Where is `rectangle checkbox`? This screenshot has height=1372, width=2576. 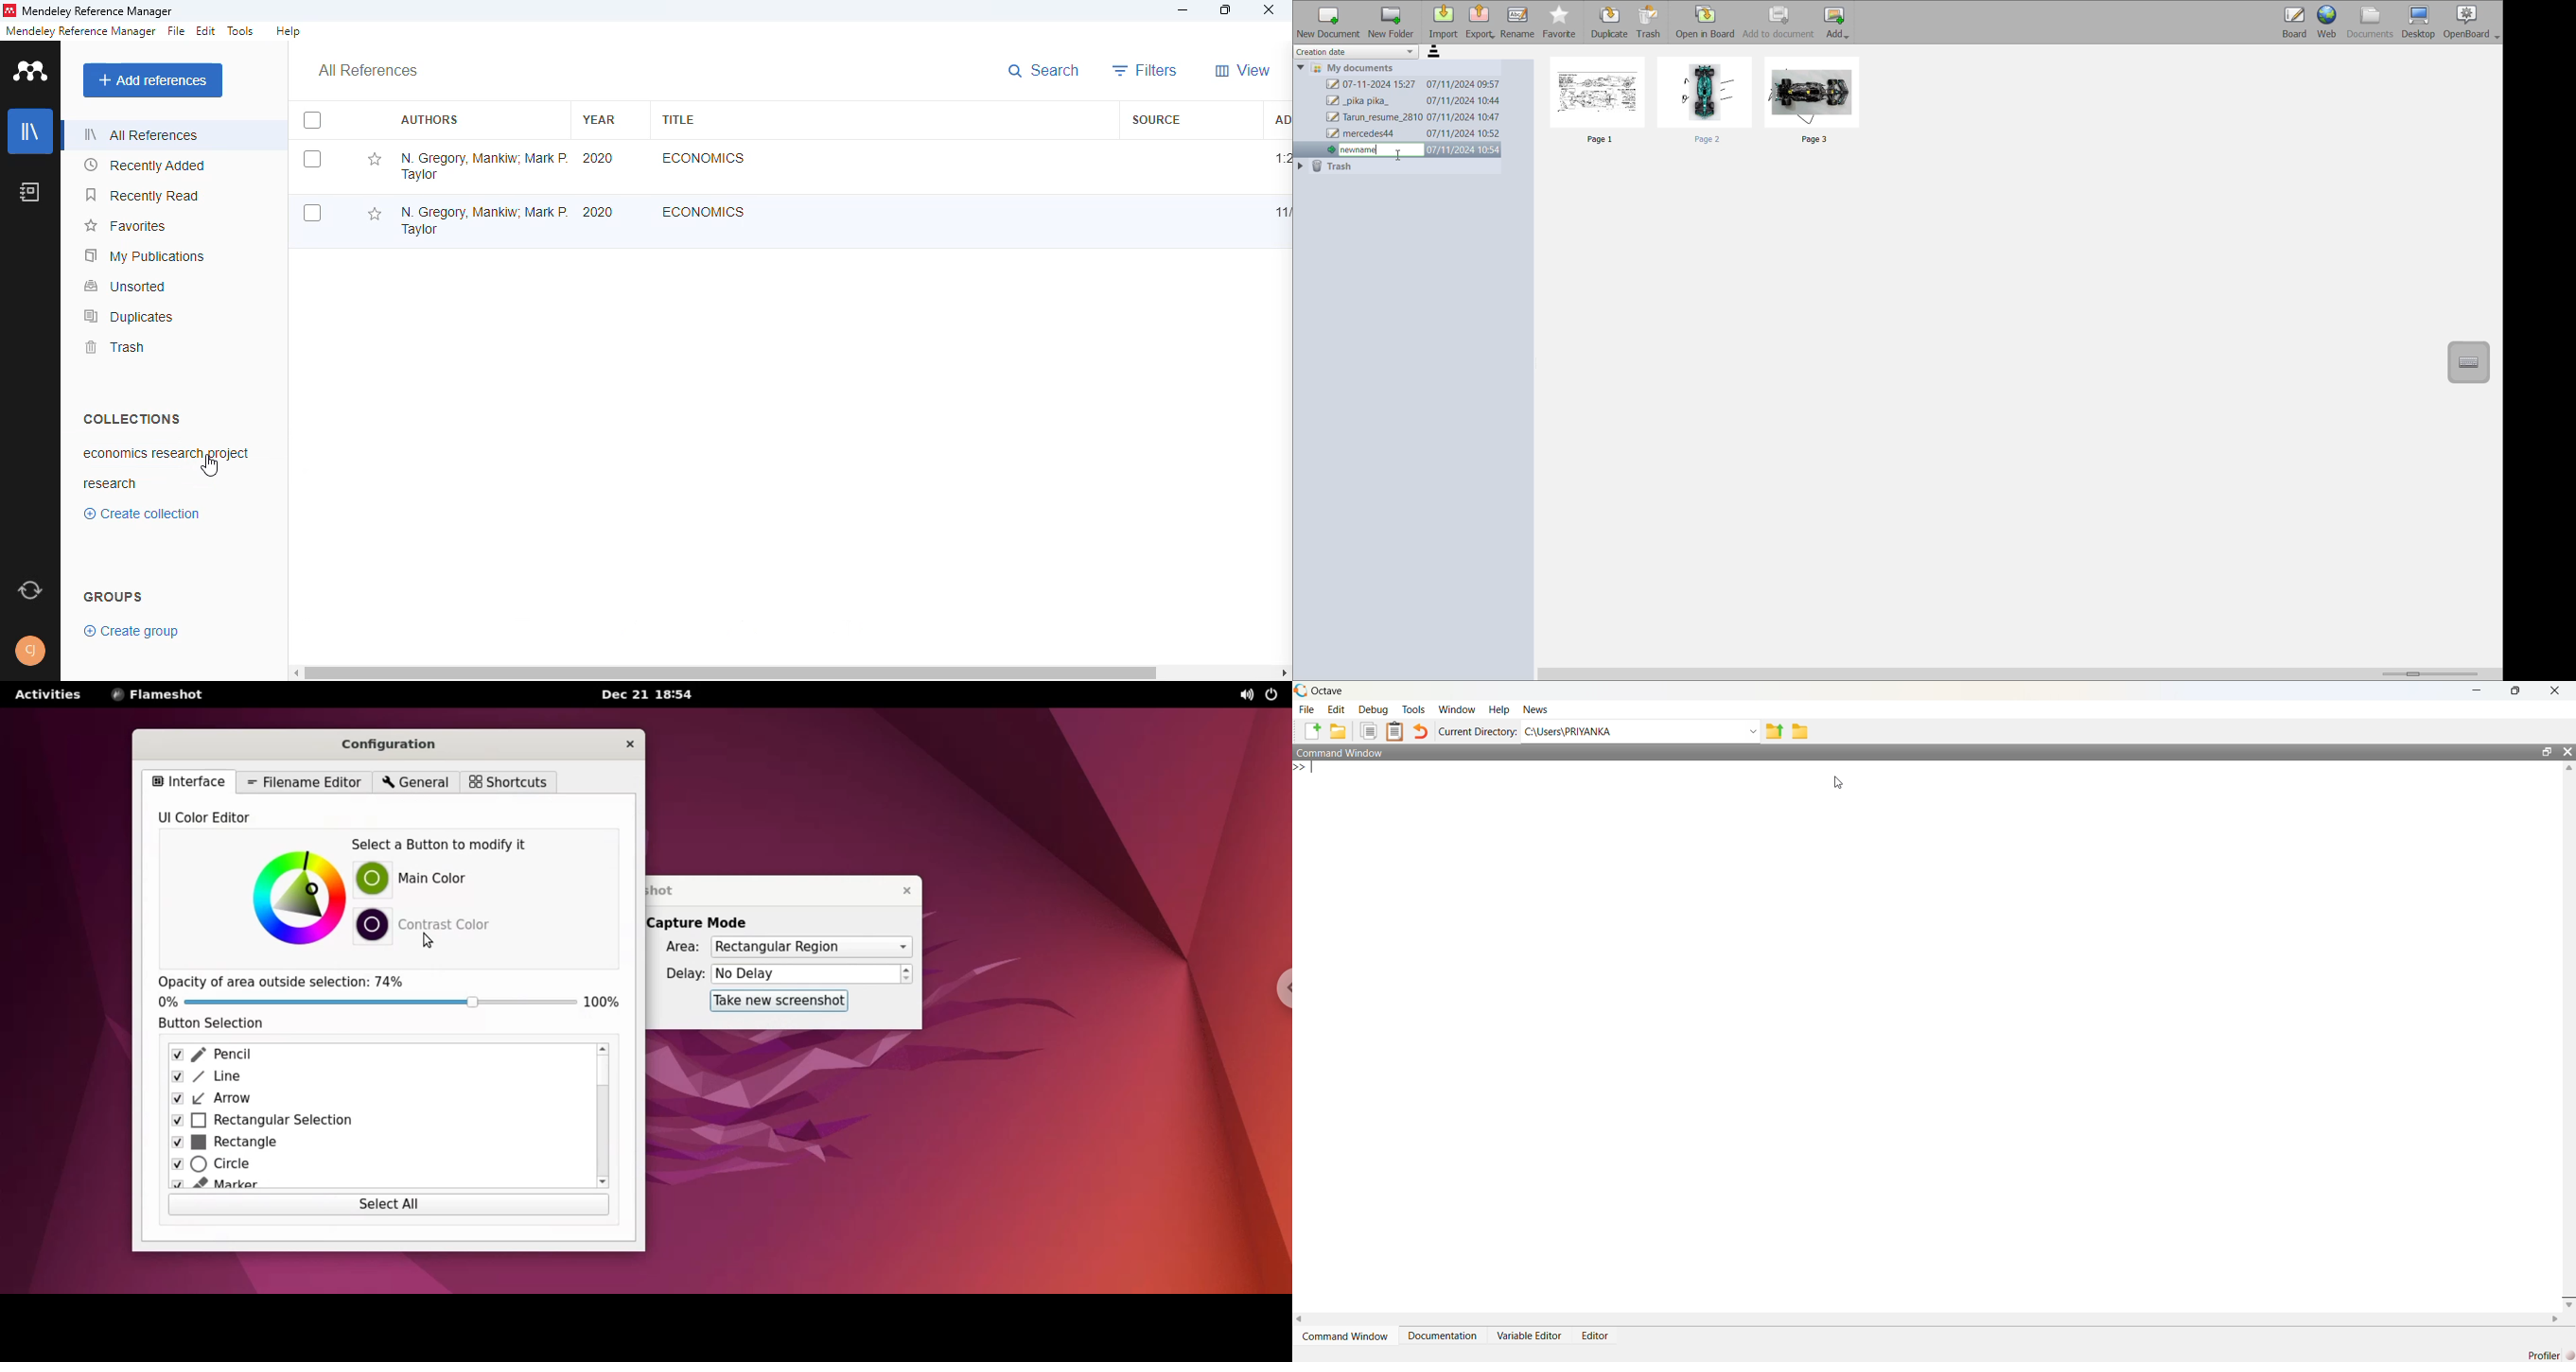 rectangle checkbox is located at coordinates (371, 1145).